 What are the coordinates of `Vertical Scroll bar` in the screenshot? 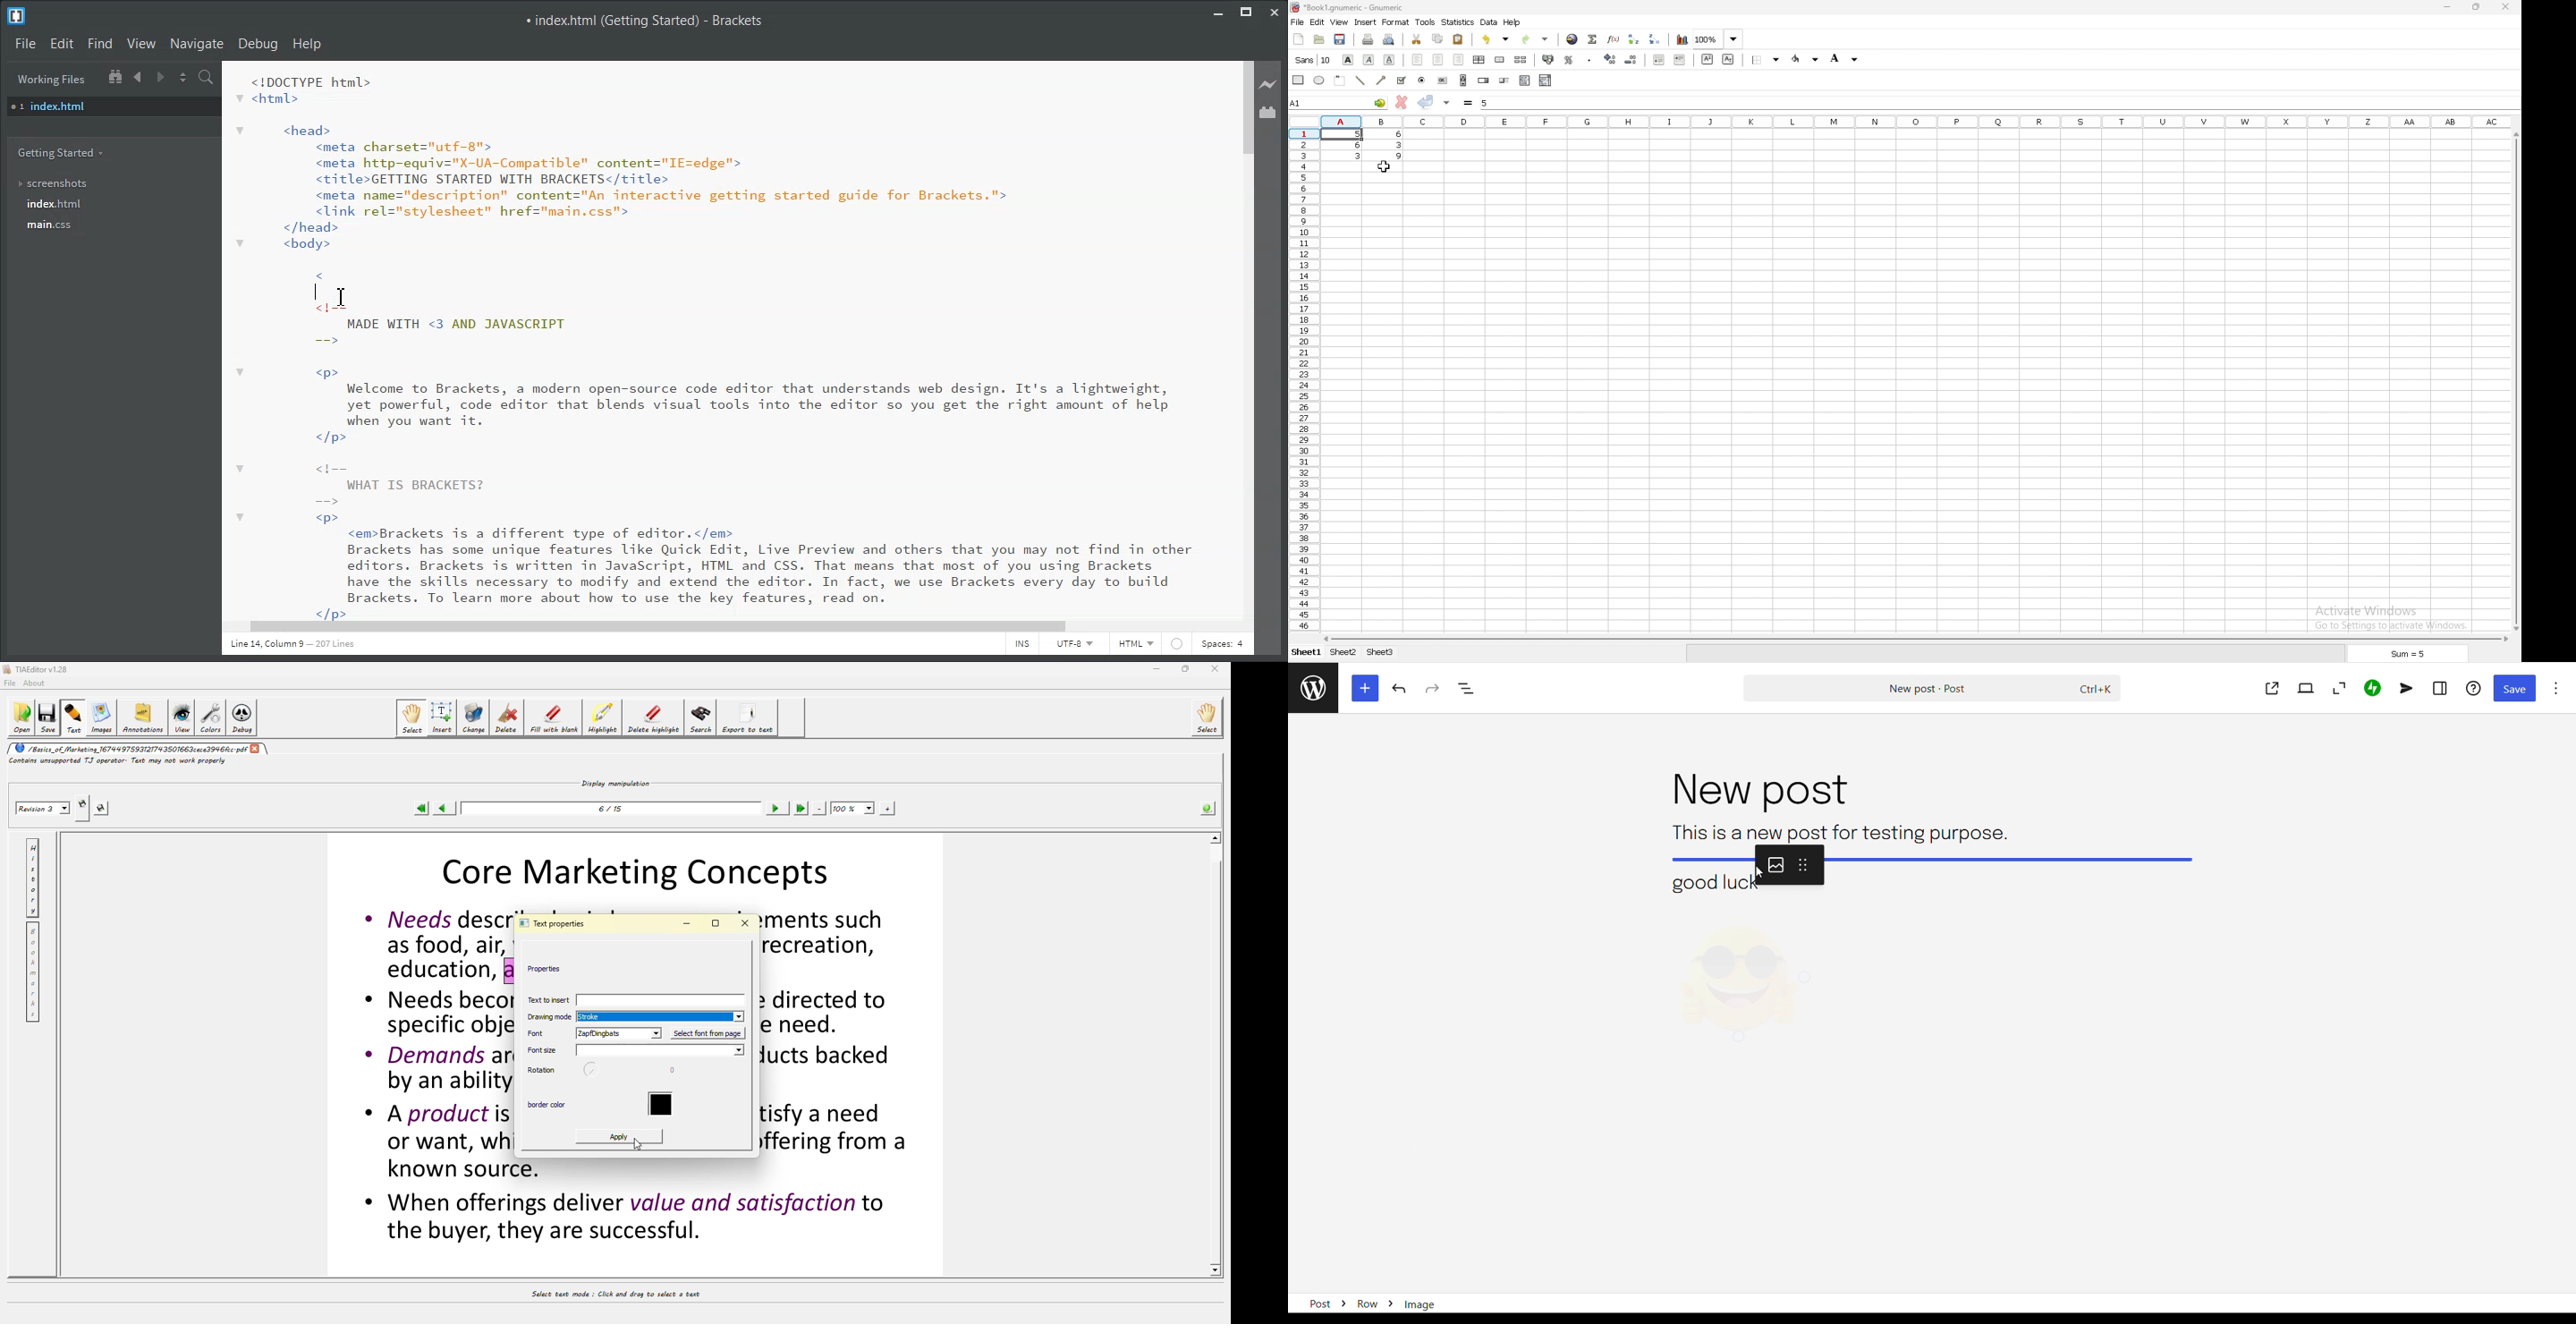 It's located at (1244, 337).